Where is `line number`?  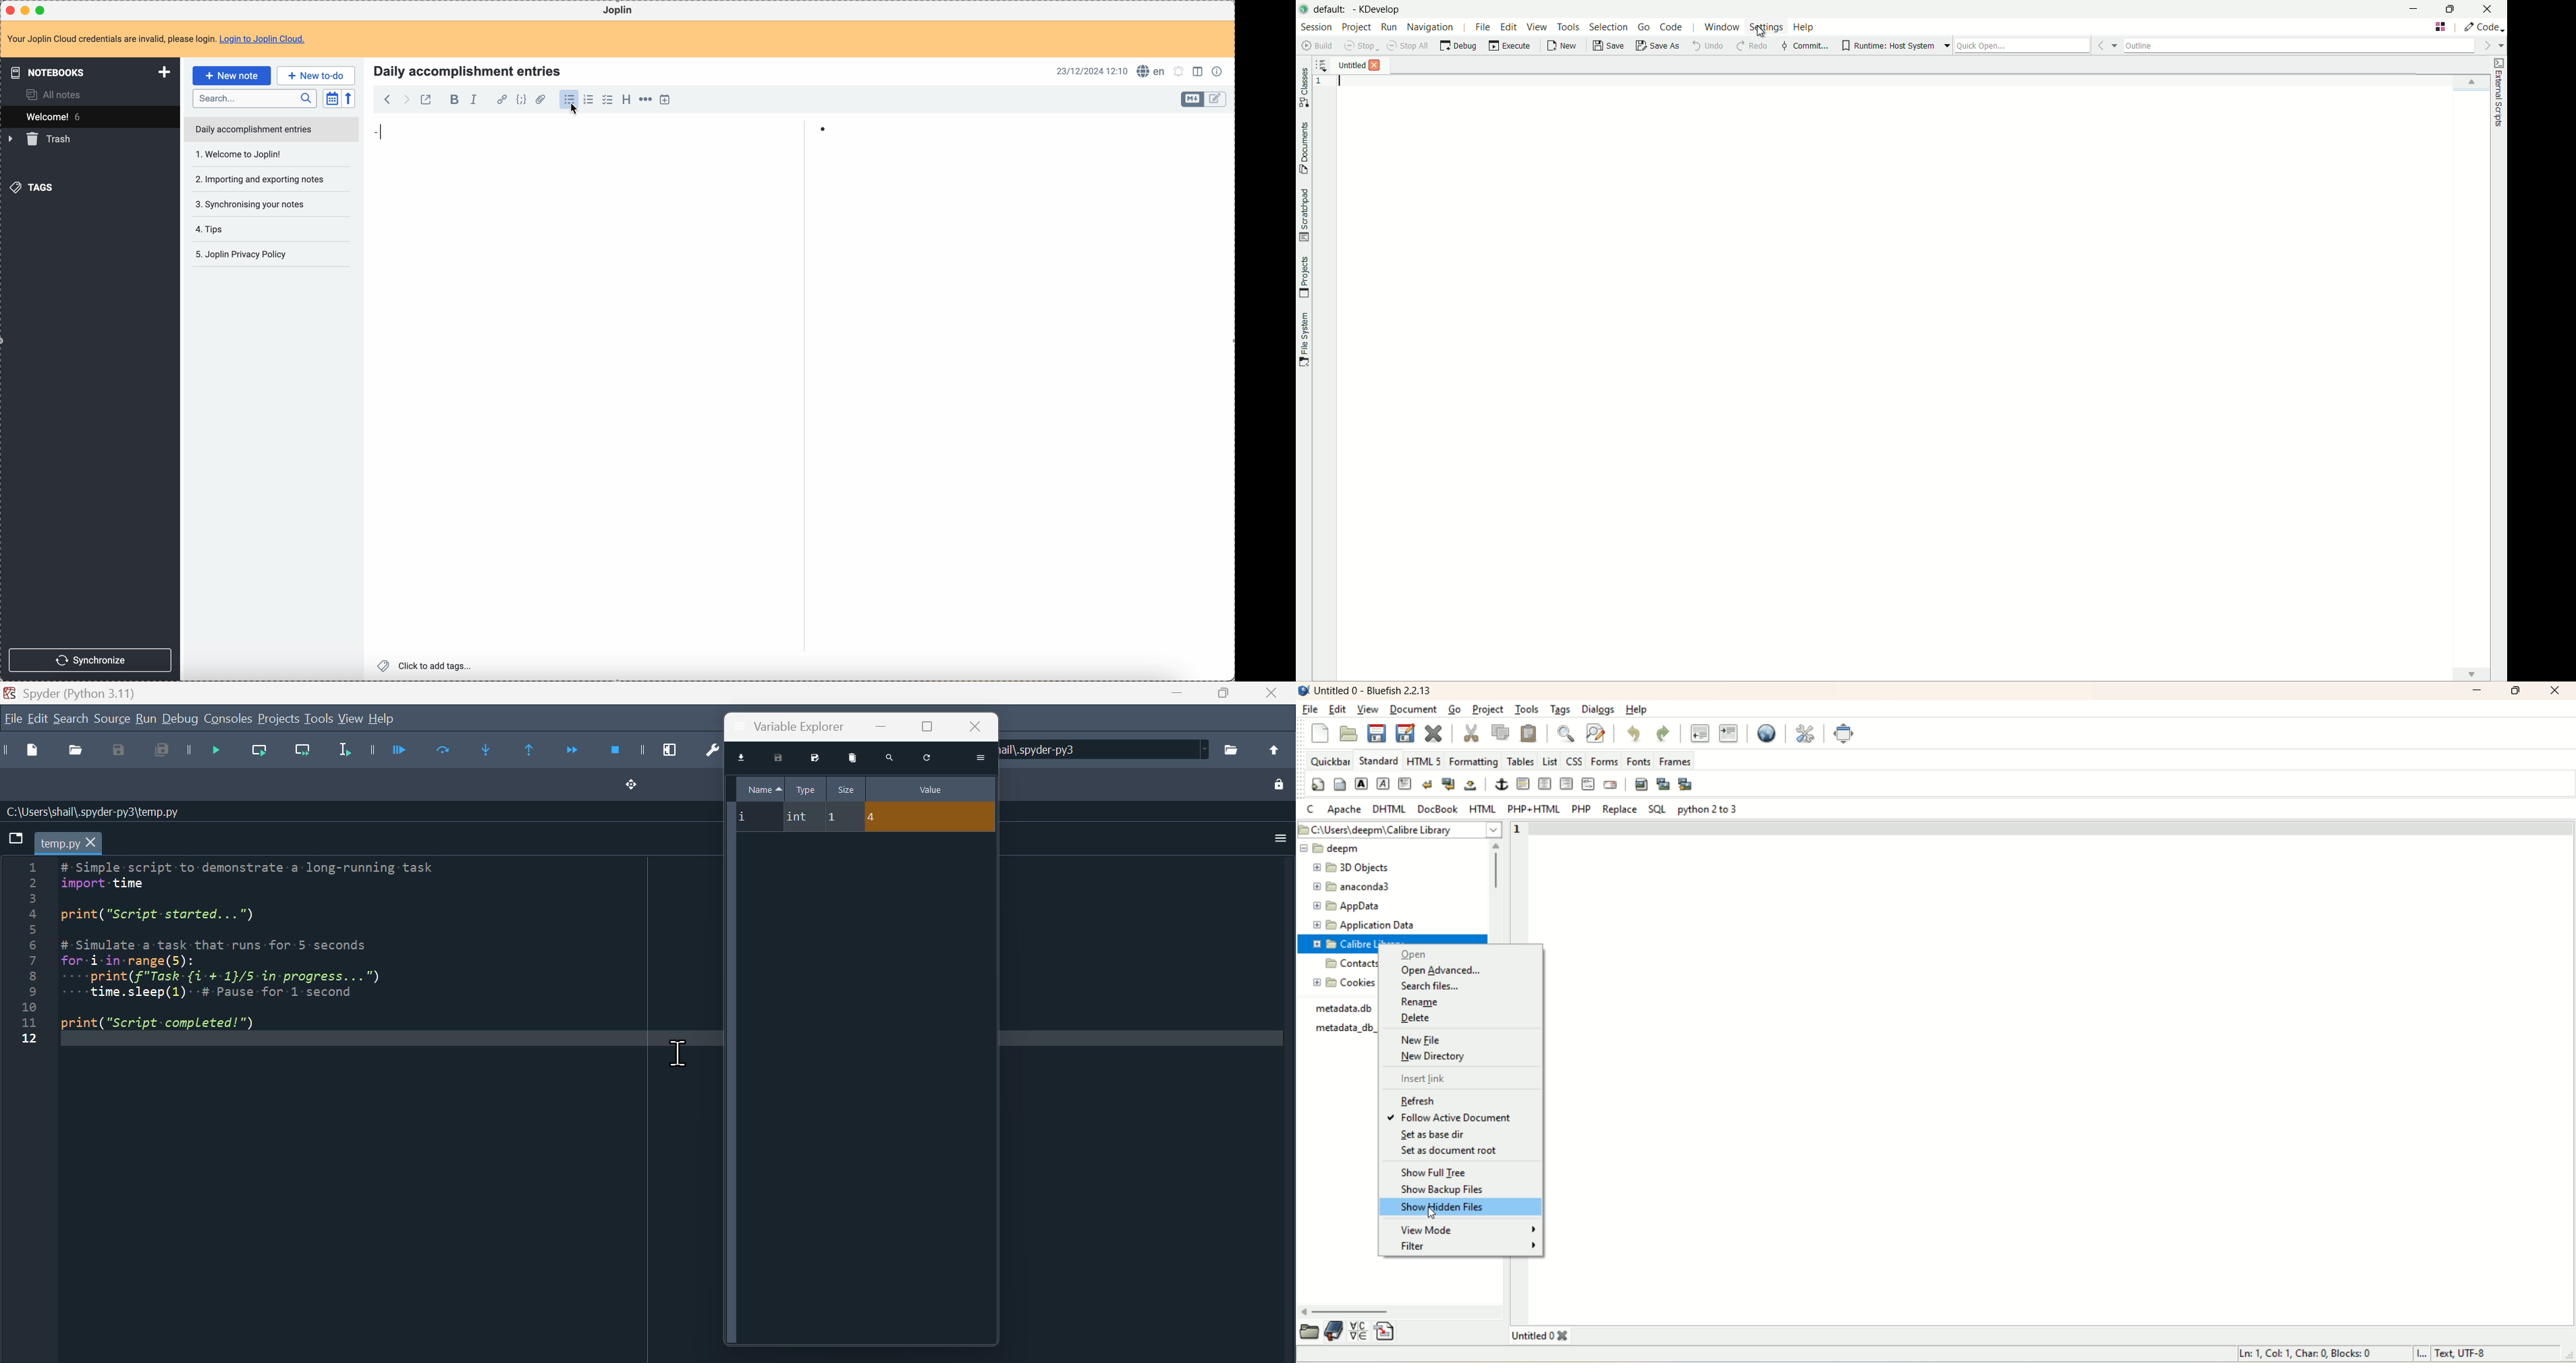 line number is located at coordinates (27, 953).